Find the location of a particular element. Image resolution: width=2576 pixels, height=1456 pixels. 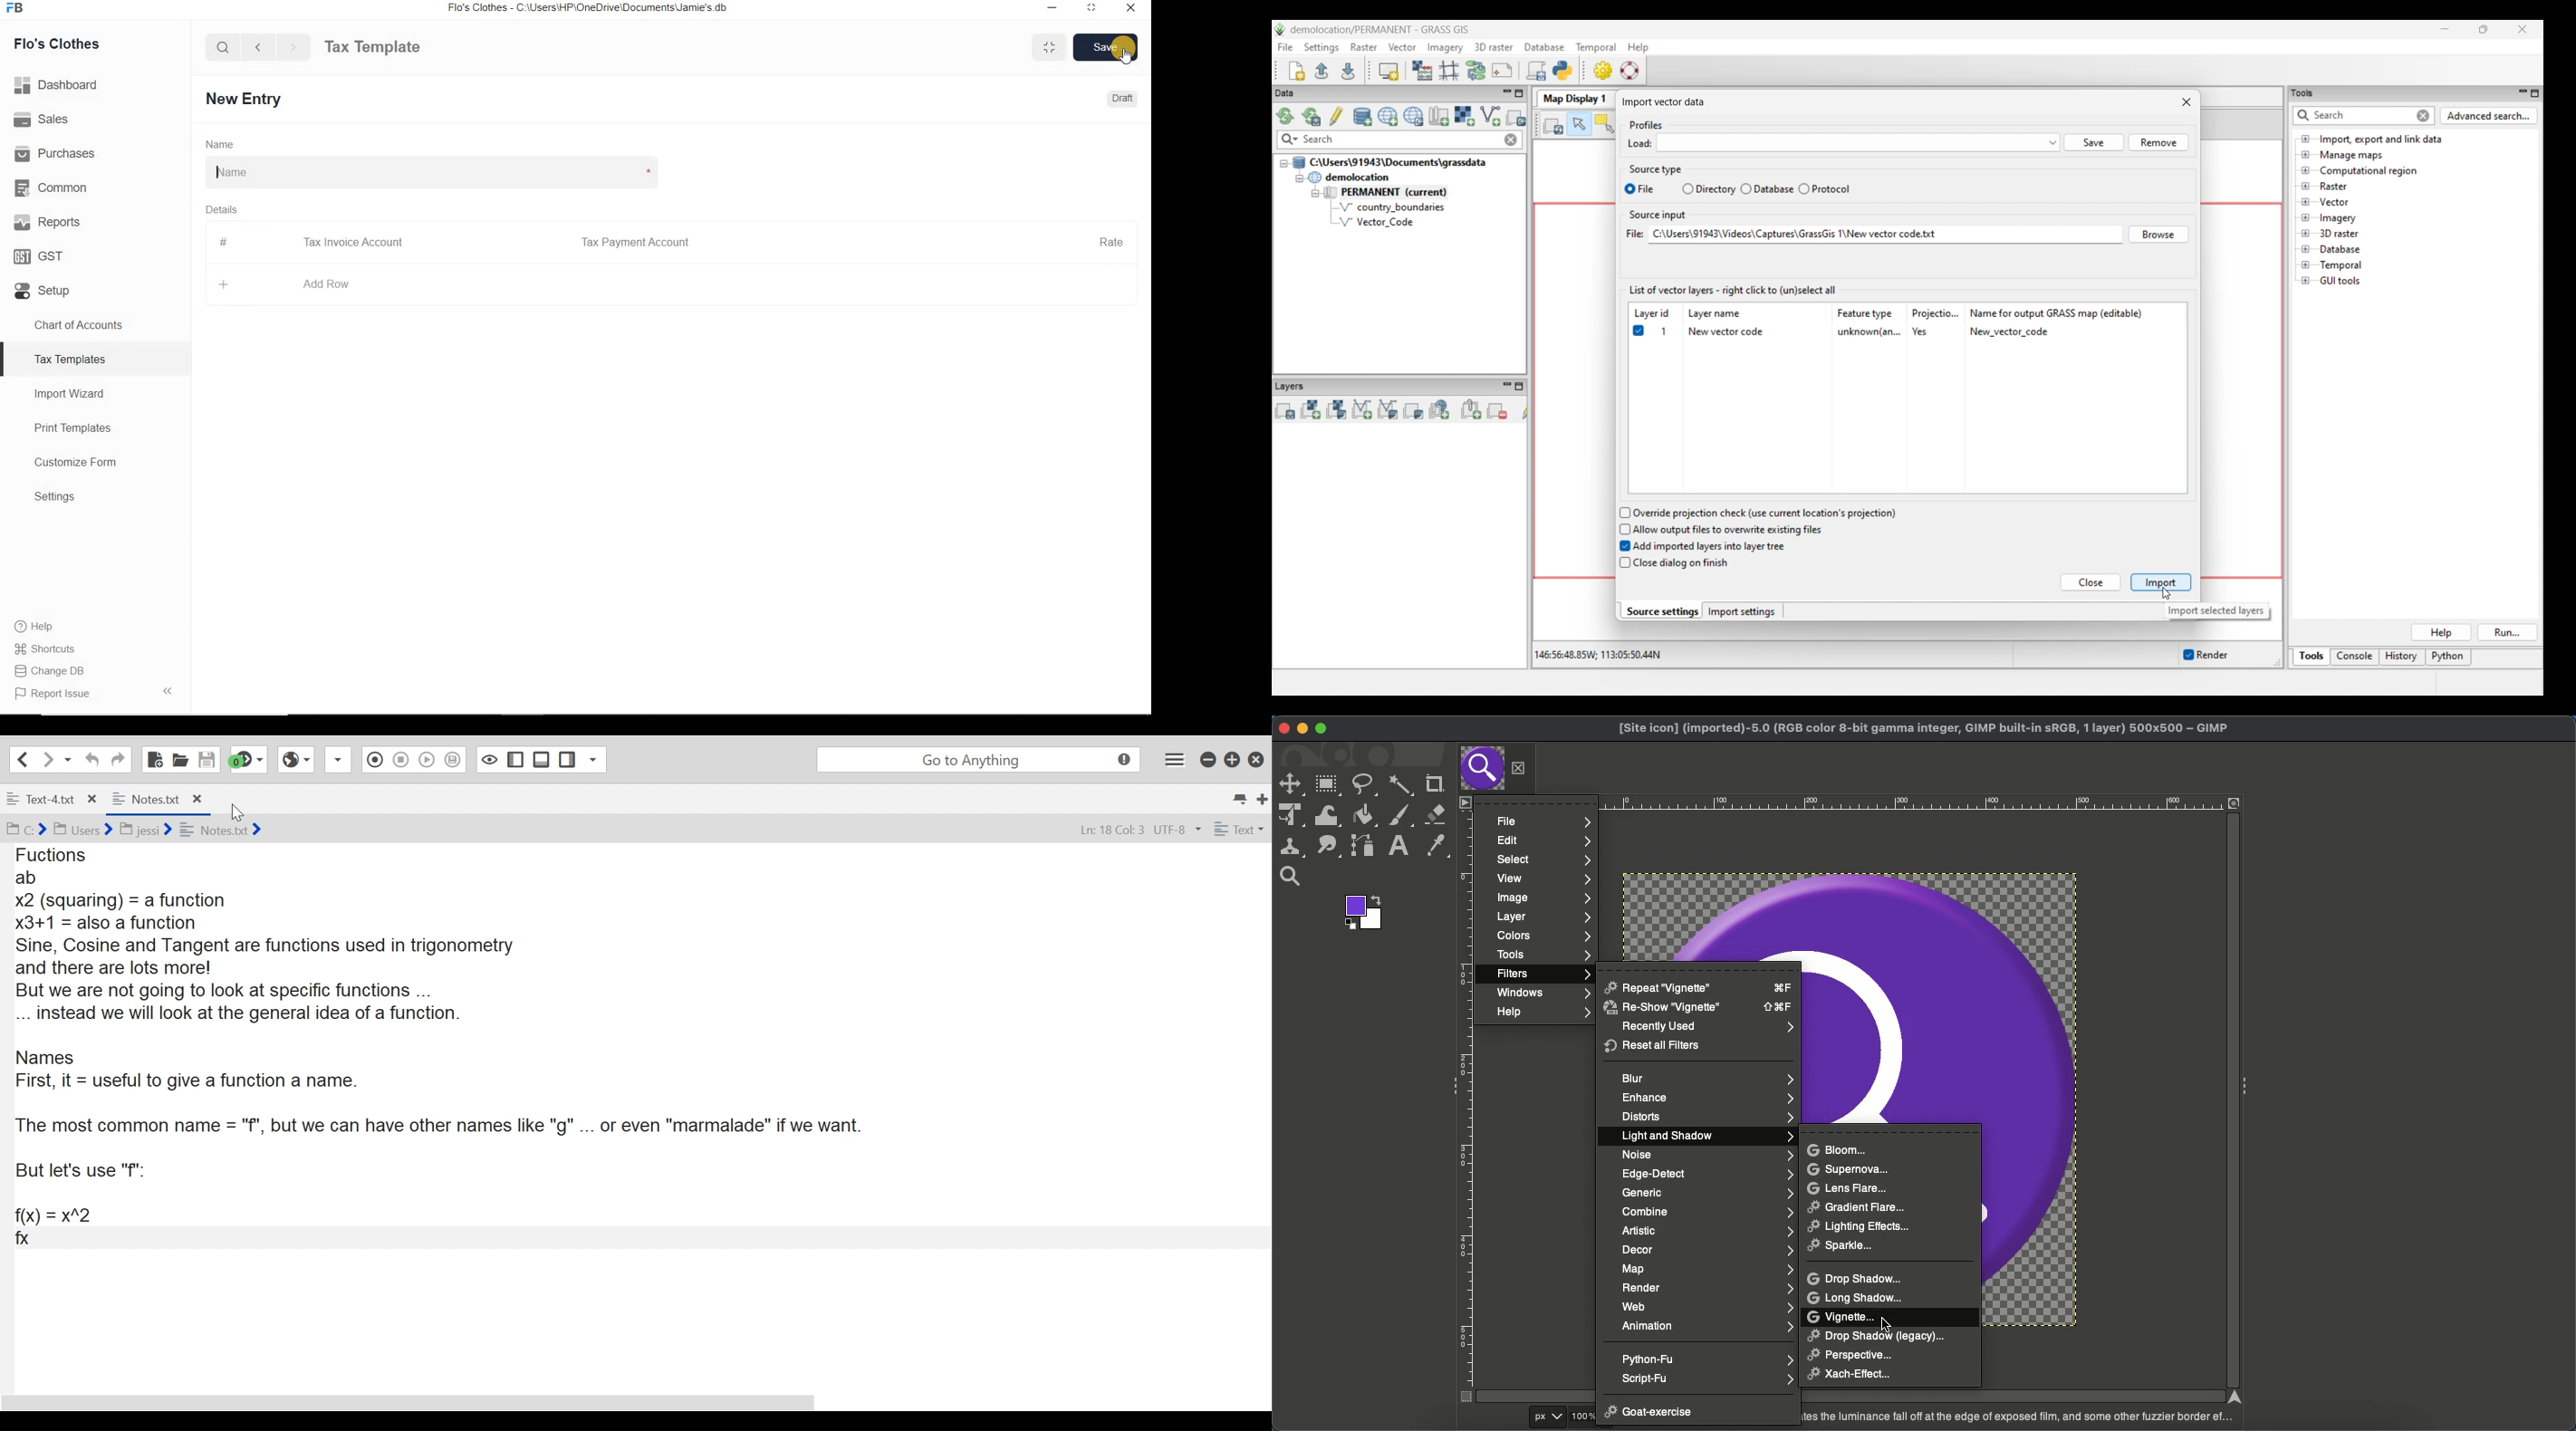

Common is located at coordinates (95, 186).